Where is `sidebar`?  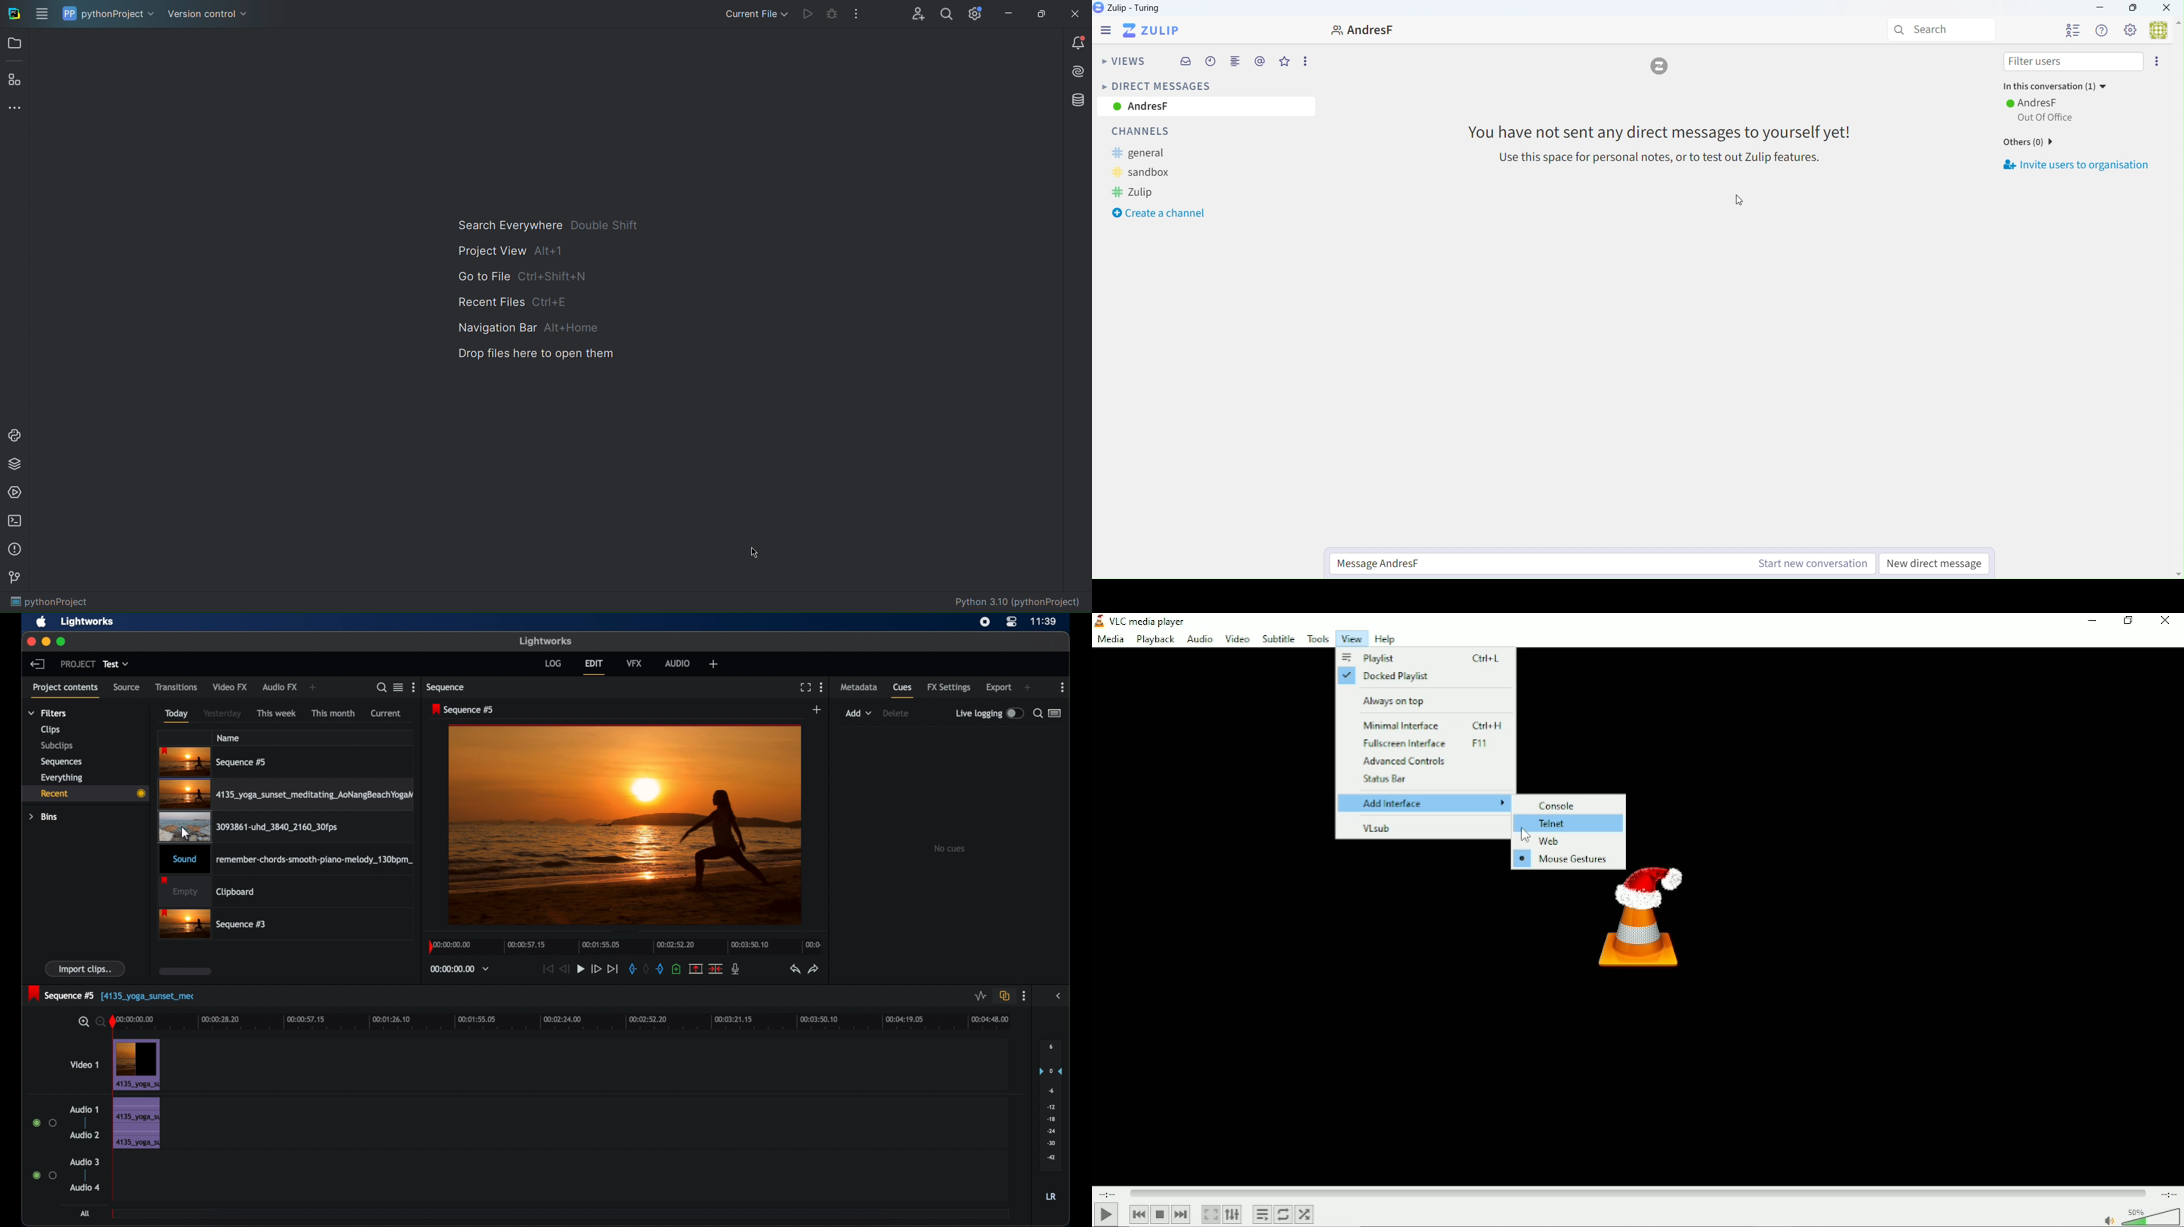 sidebar is located at coordinates (1059, 996).